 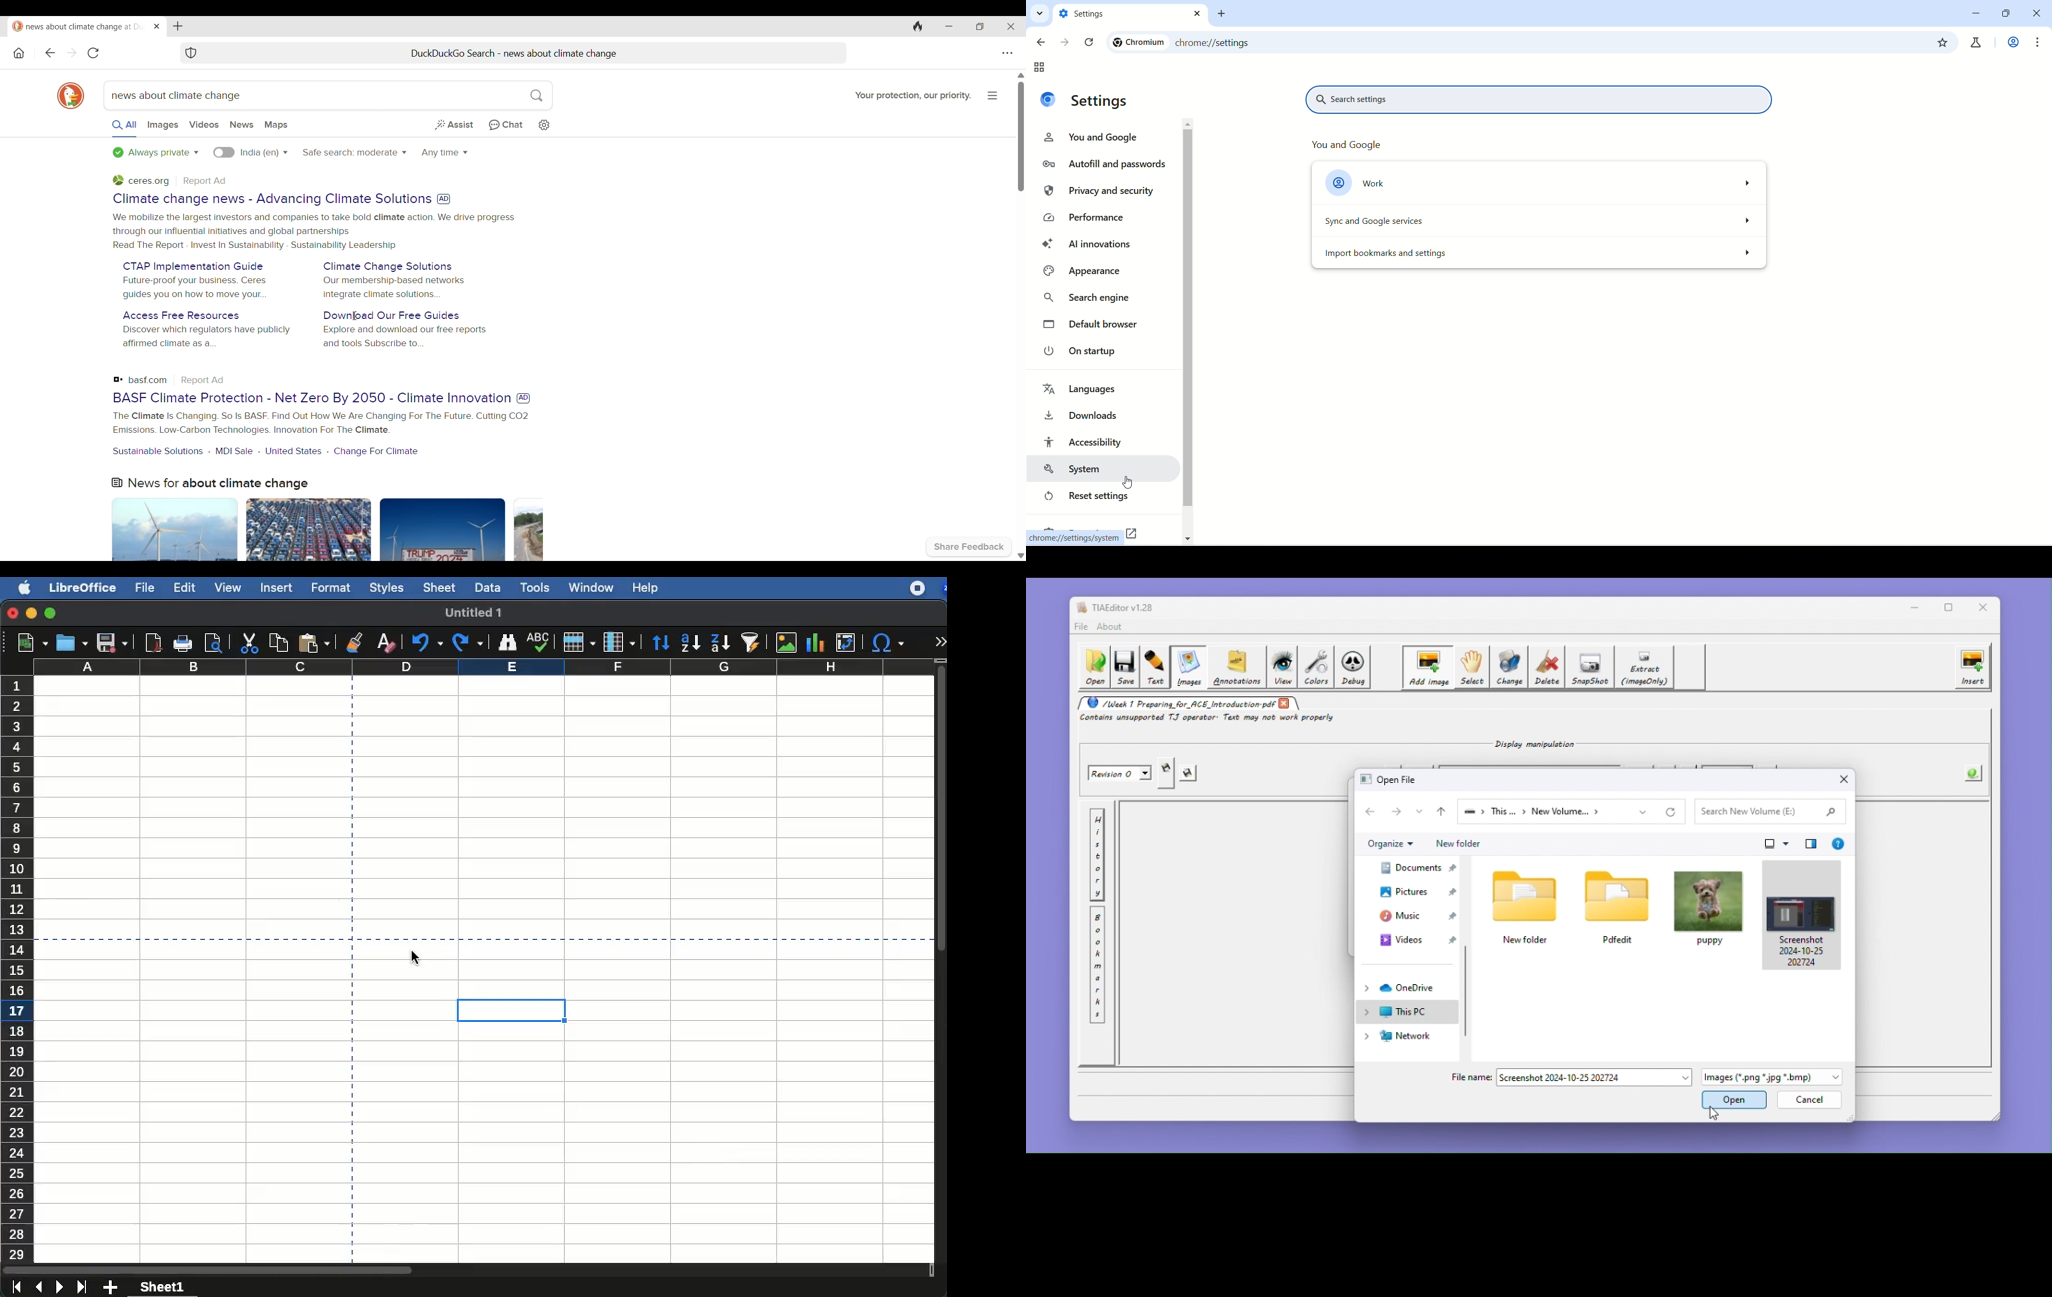 What do you see at coordinates (1089, 271) in the screenshot?
I see `appearance` at bounding box center [1089, 271].